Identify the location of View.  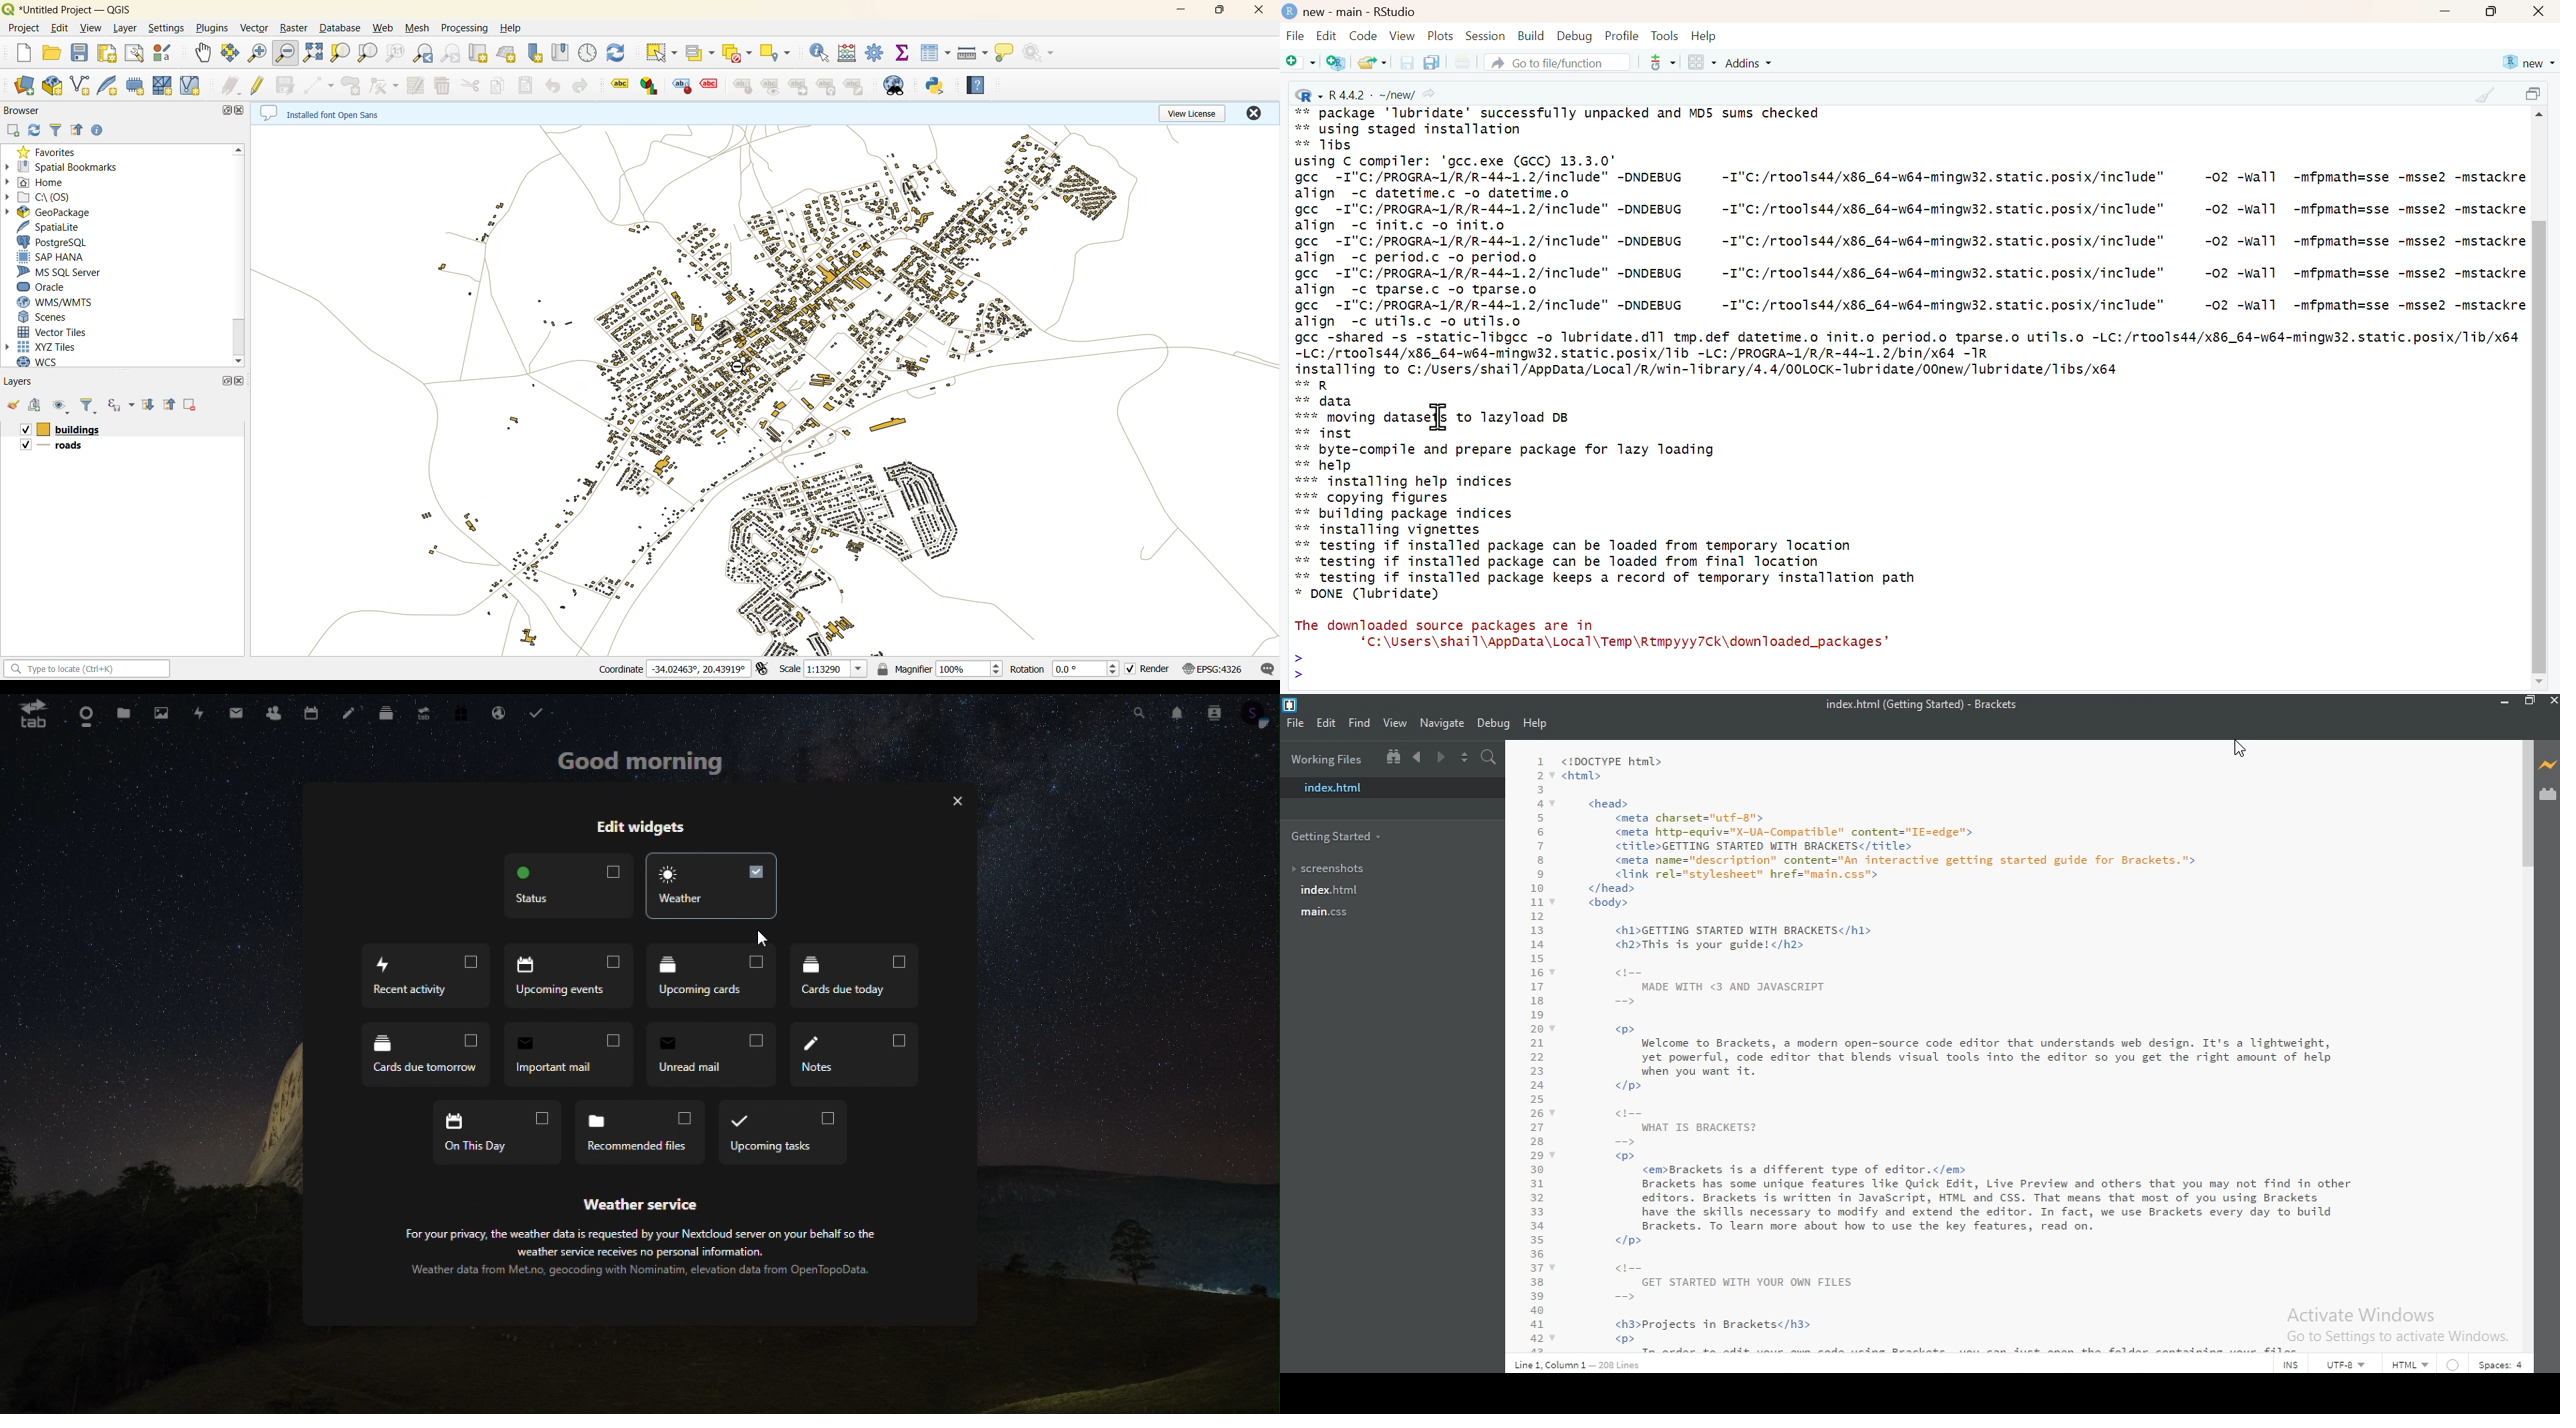
(1402, 35).